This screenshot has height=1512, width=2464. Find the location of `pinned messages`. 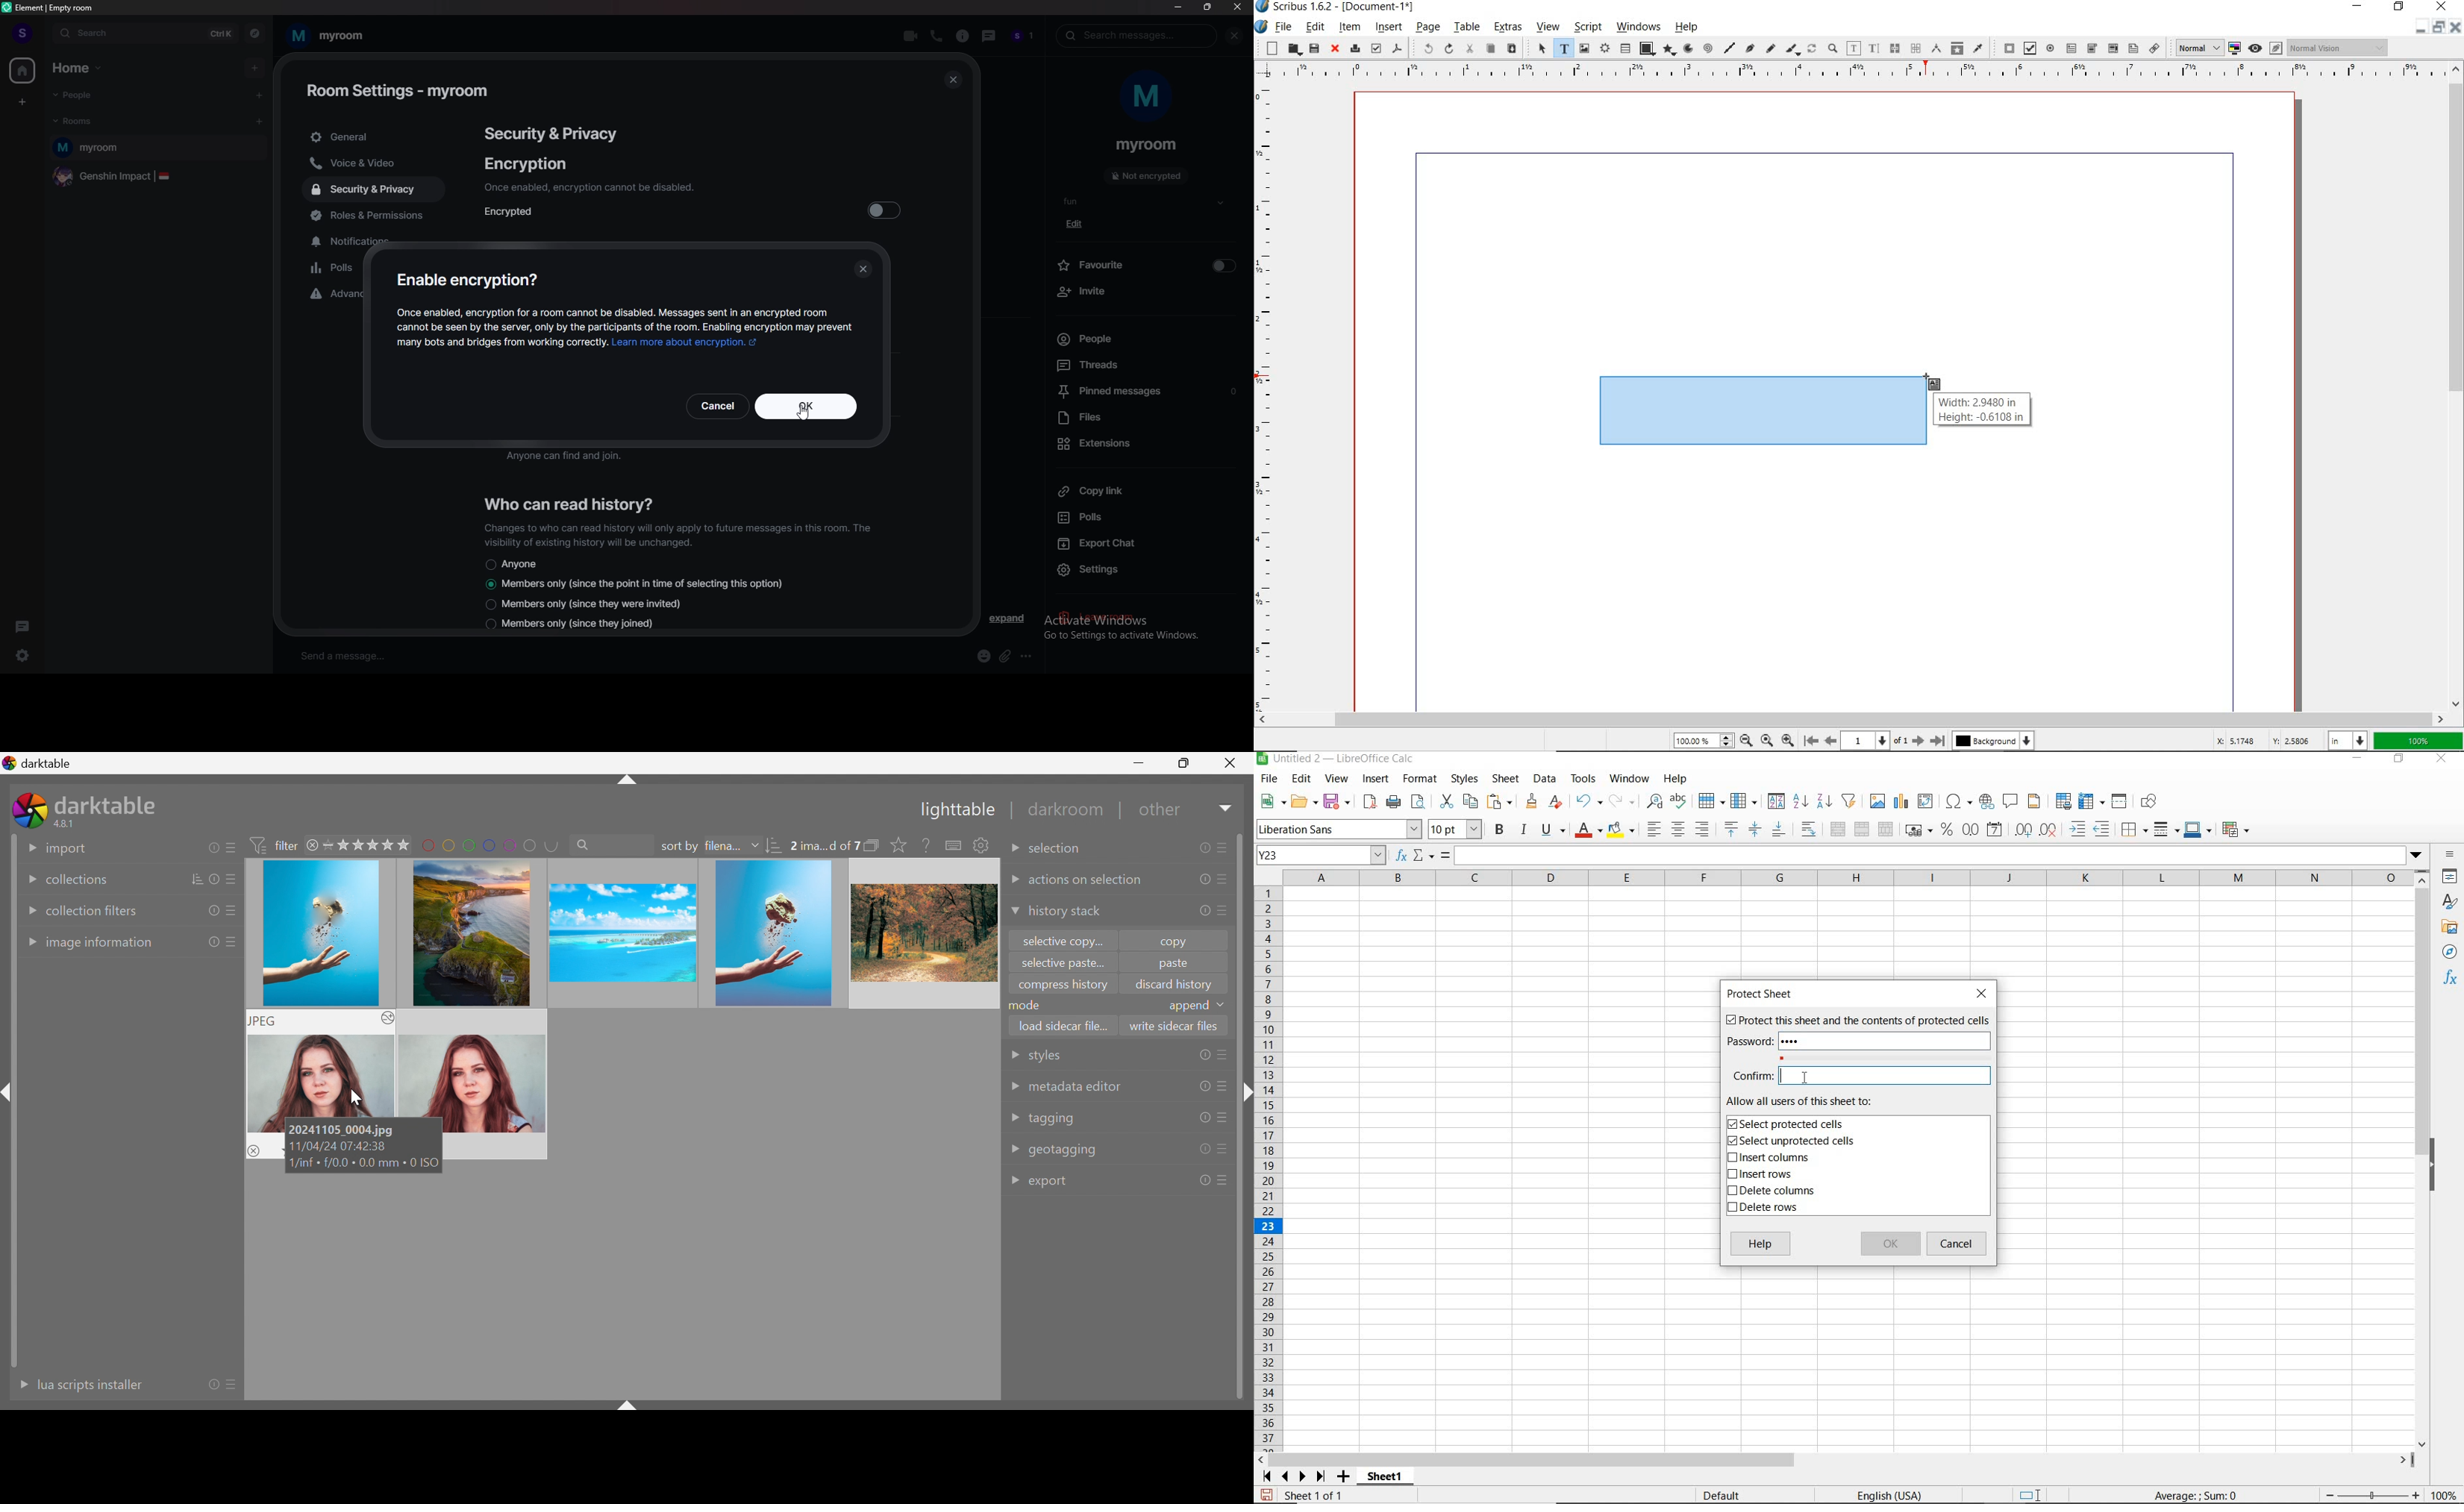

pinned messages is located at coordinates (1150, 390).